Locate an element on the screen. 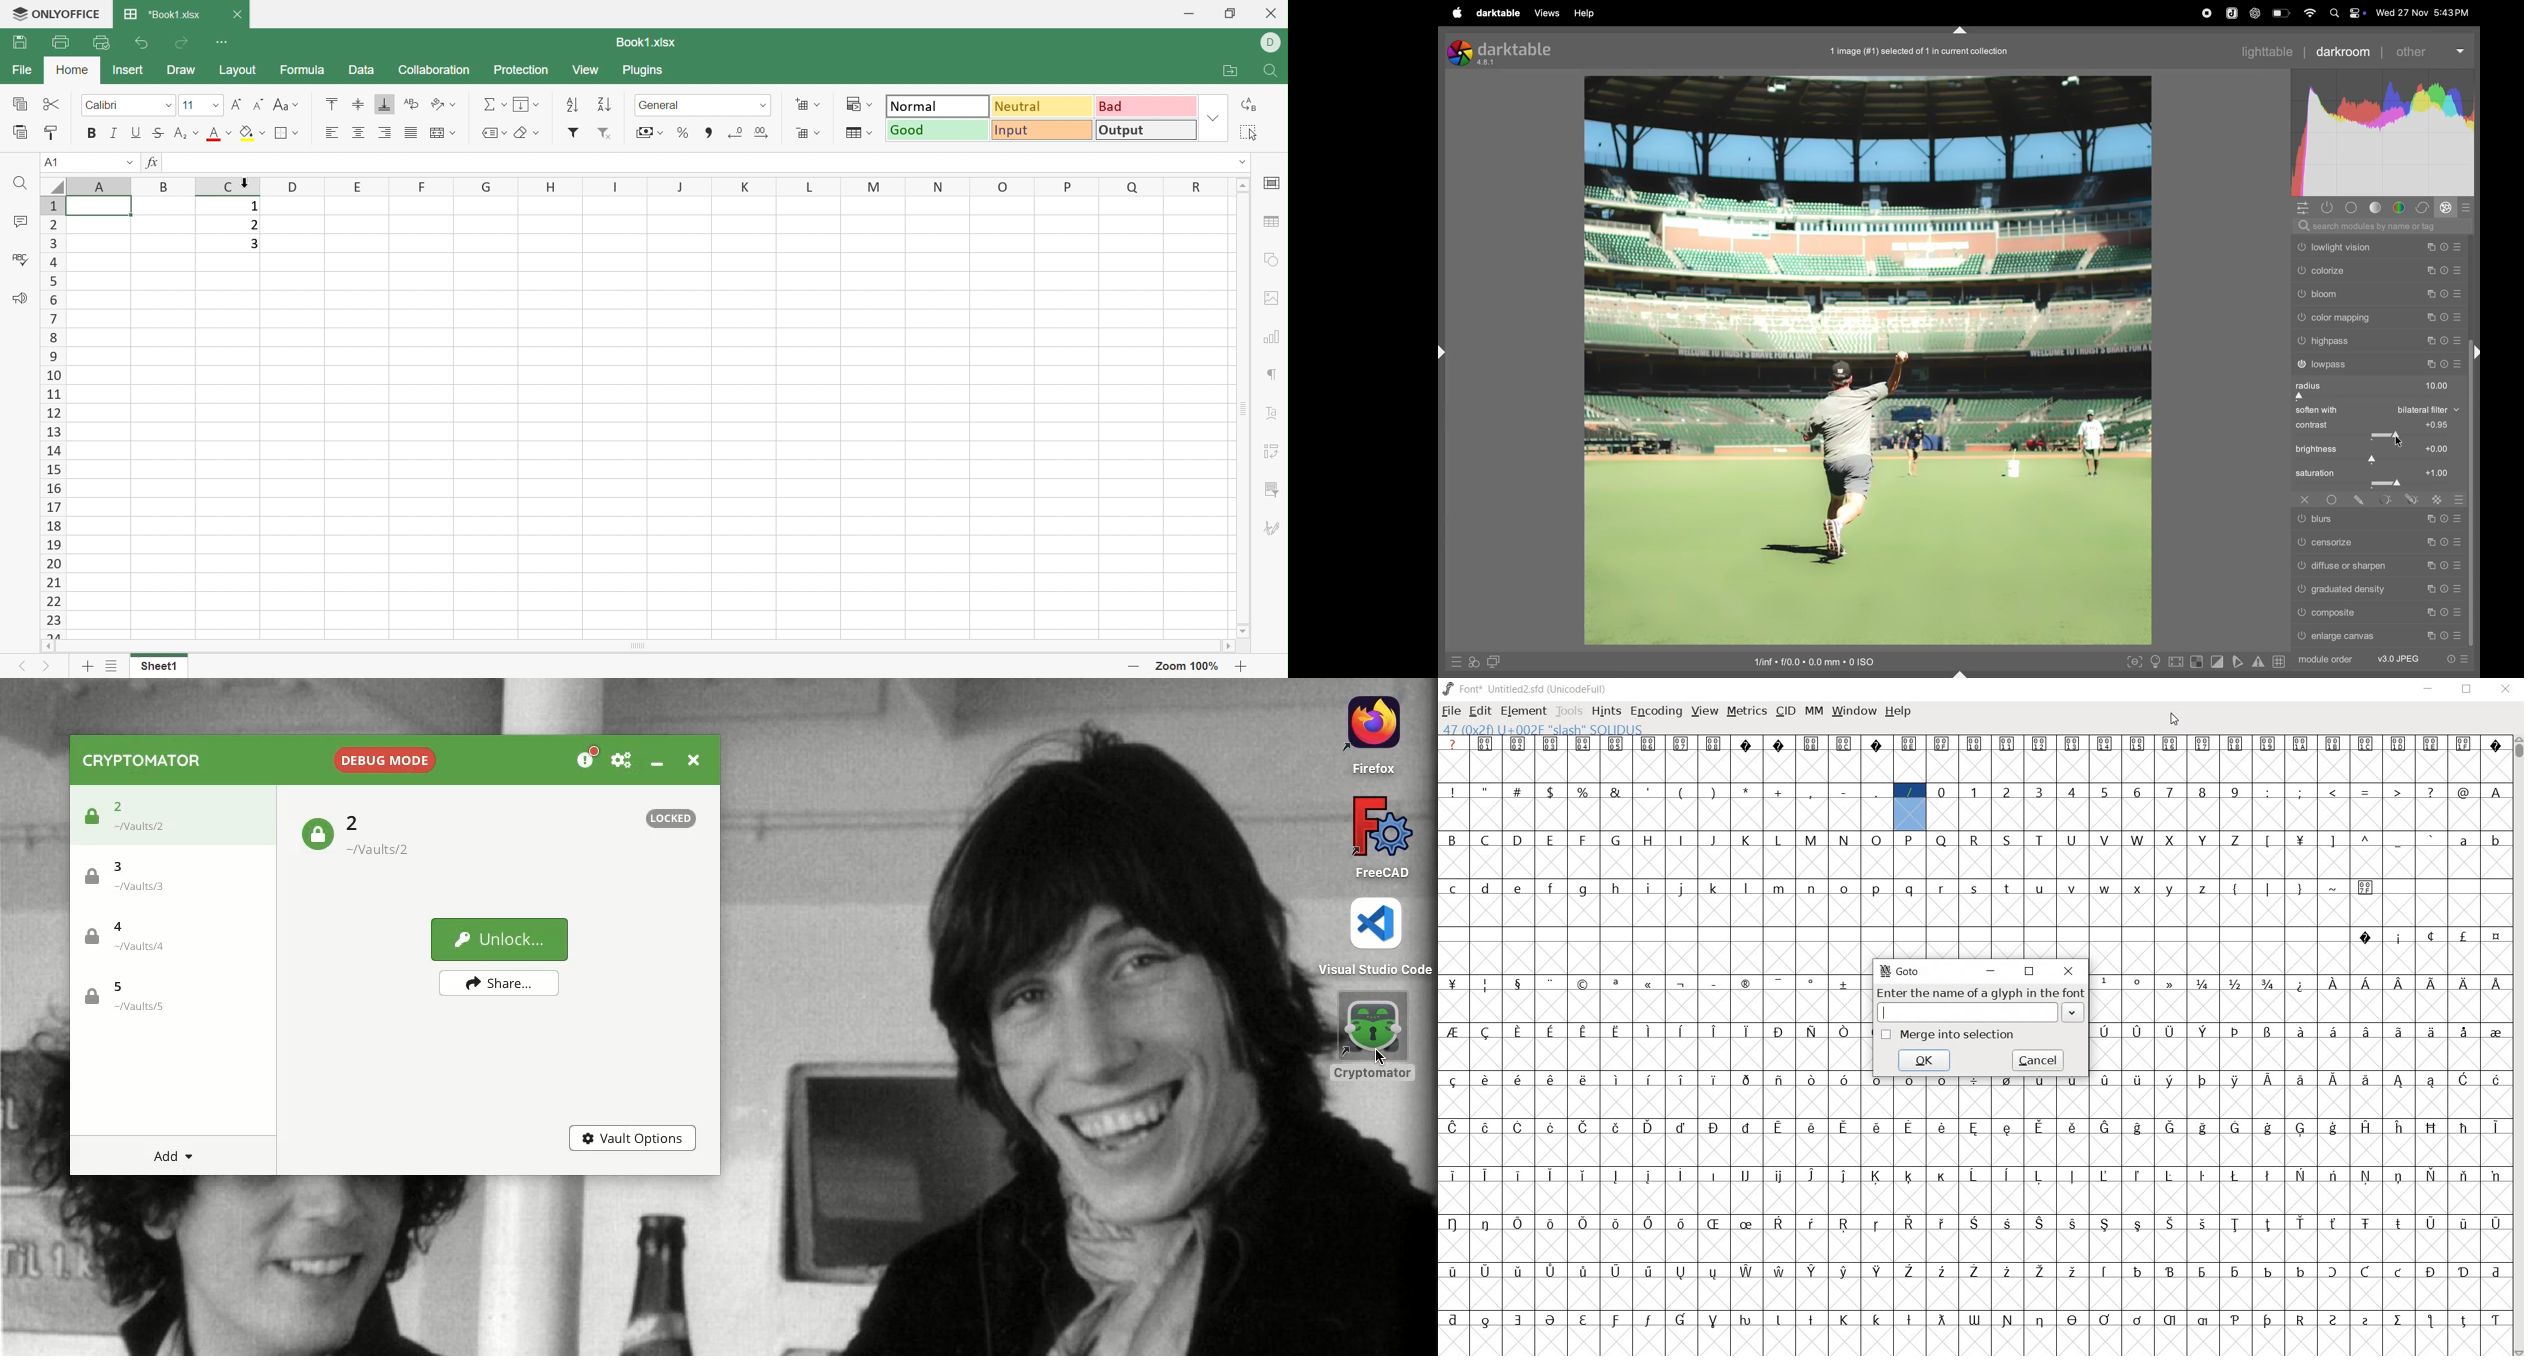  glyph is located at coordinates (2301, 1223).